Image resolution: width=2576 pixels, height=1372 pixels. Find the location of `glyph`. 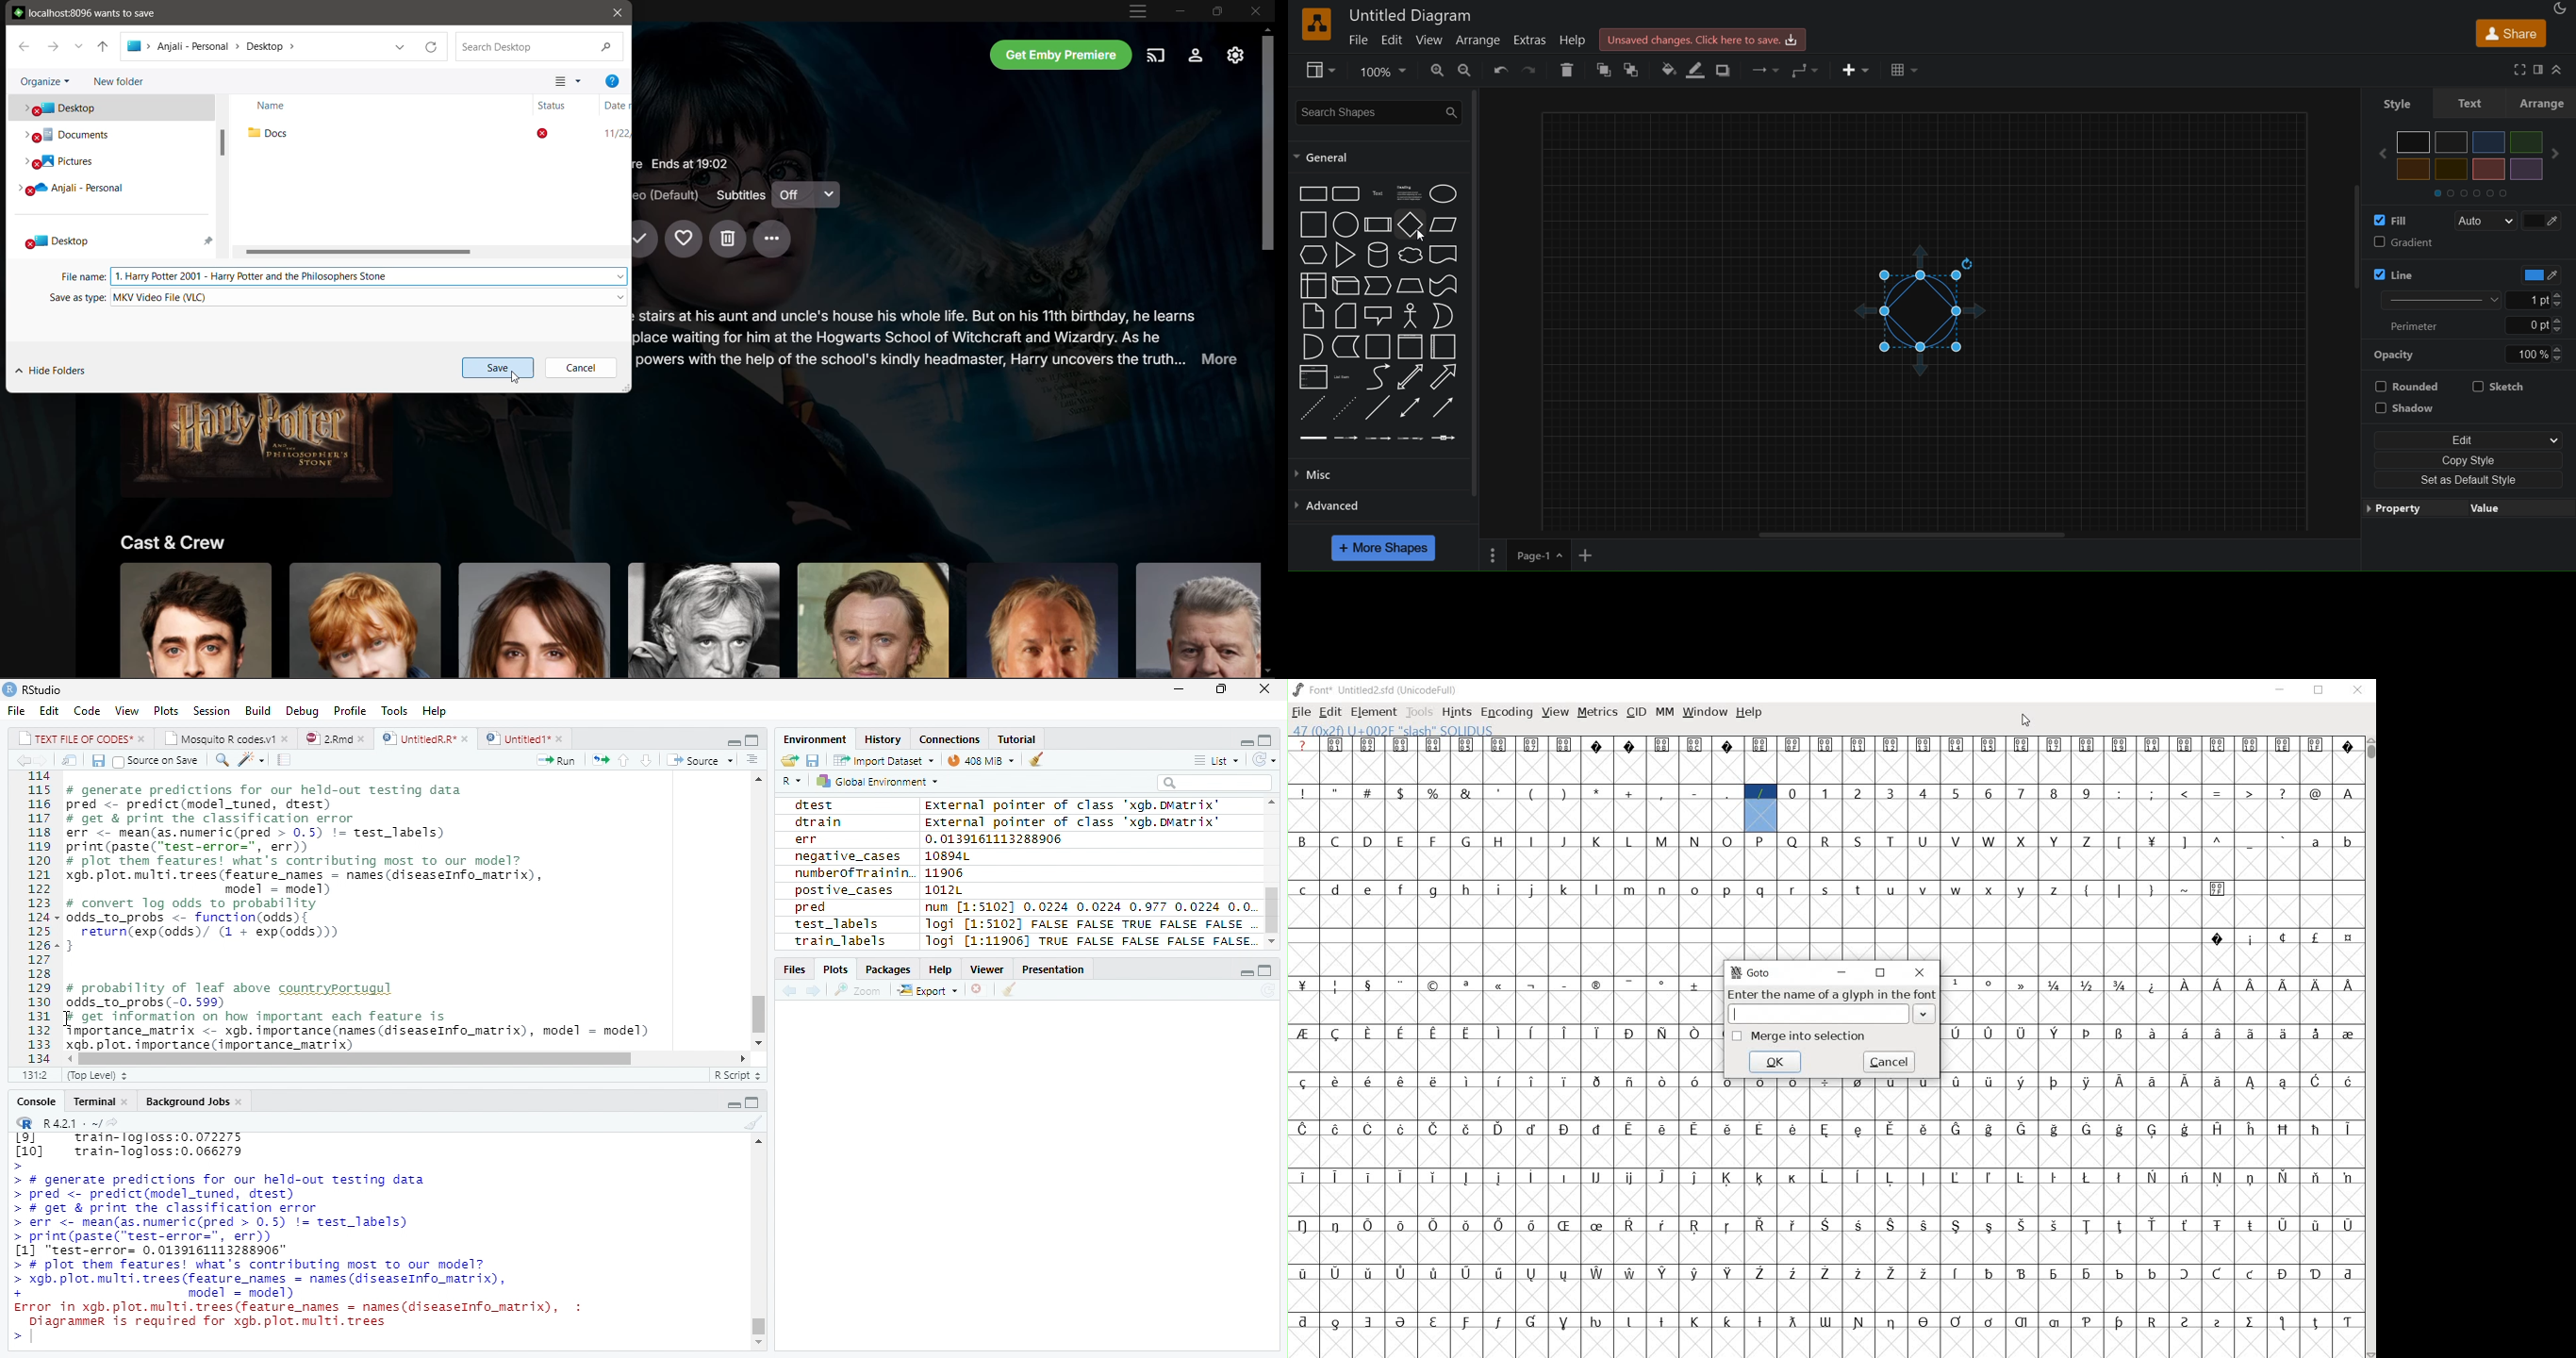

glyph is located at coordinates (2055, 1033).